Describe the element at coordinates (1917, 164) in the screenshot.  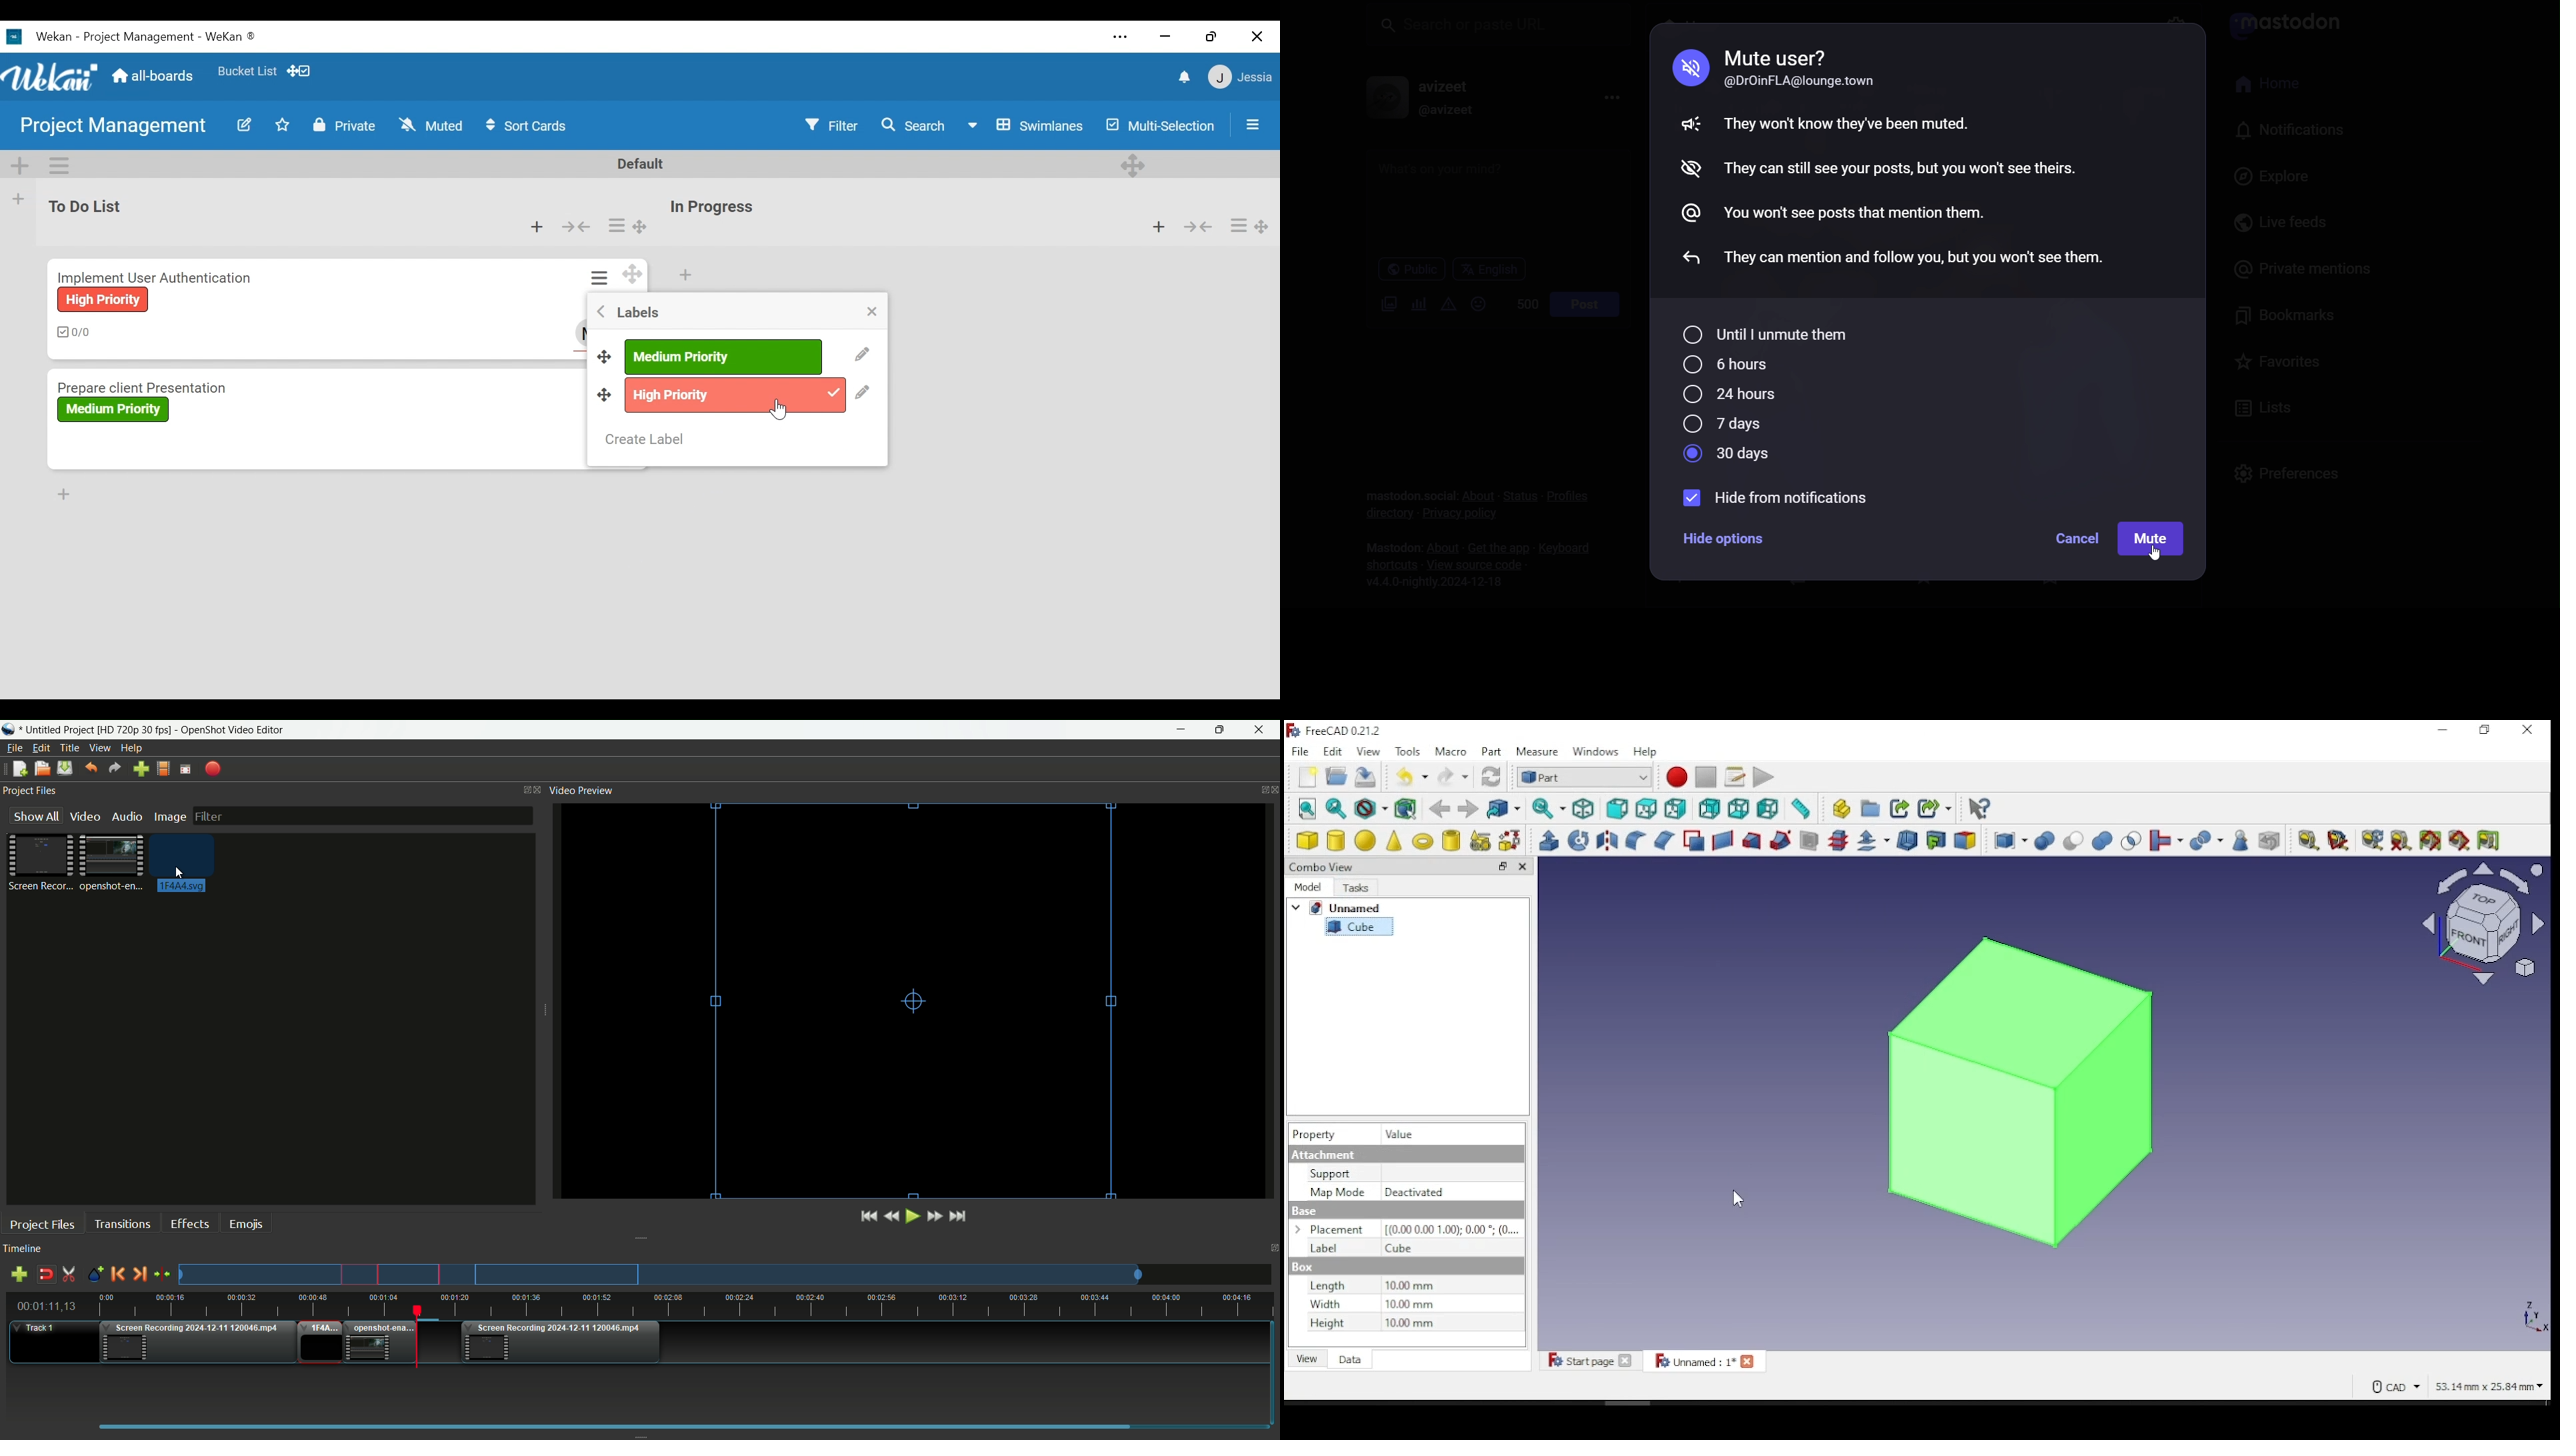
I see `mute guidelines` at that location.